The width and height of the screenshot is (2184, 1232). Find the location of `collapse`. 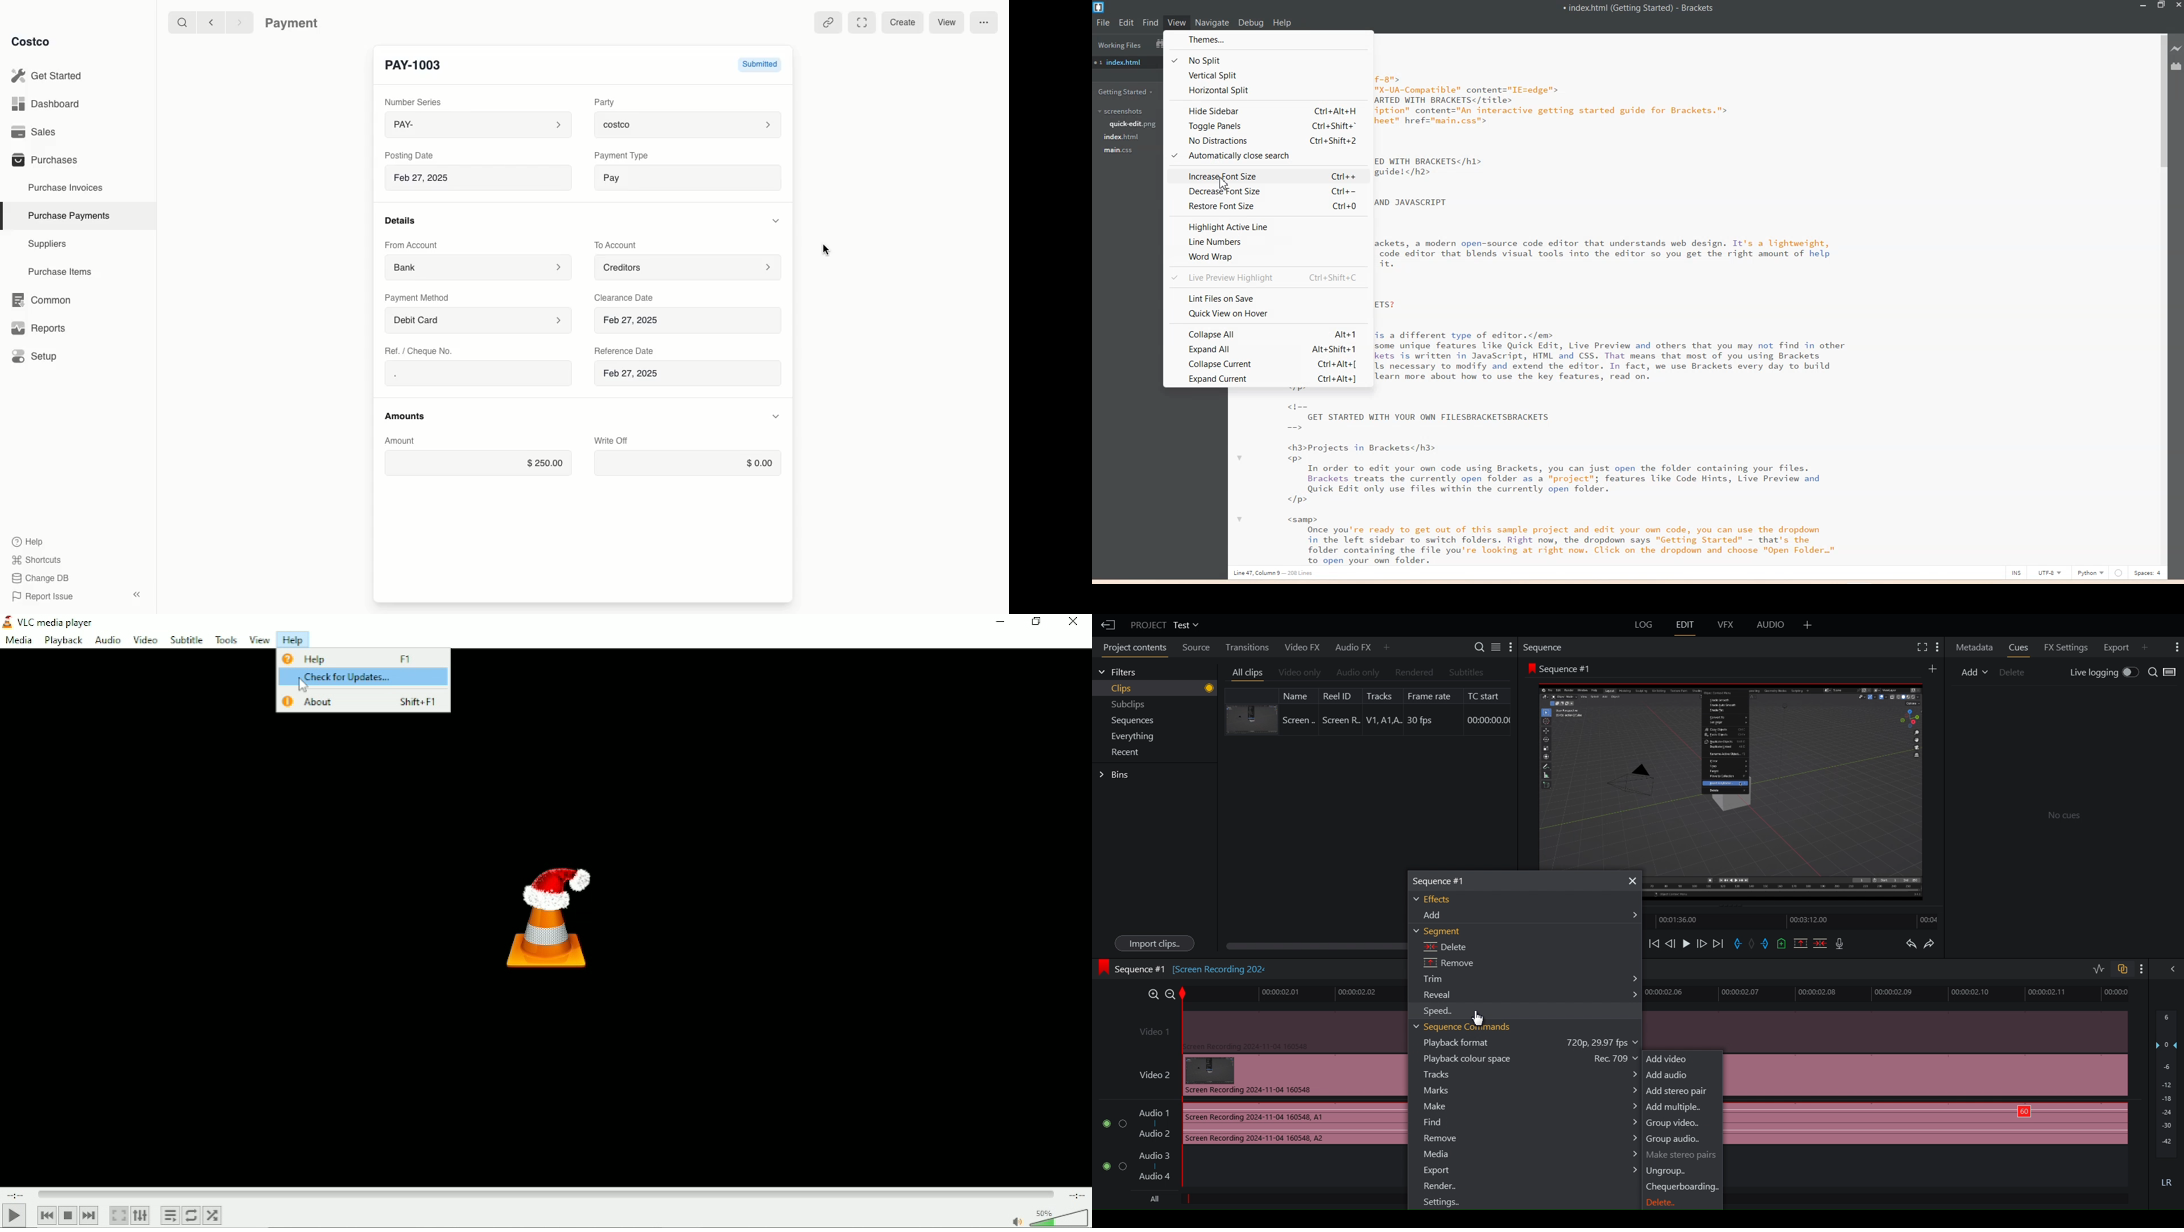

collapse is located at coordinates (136, 594).